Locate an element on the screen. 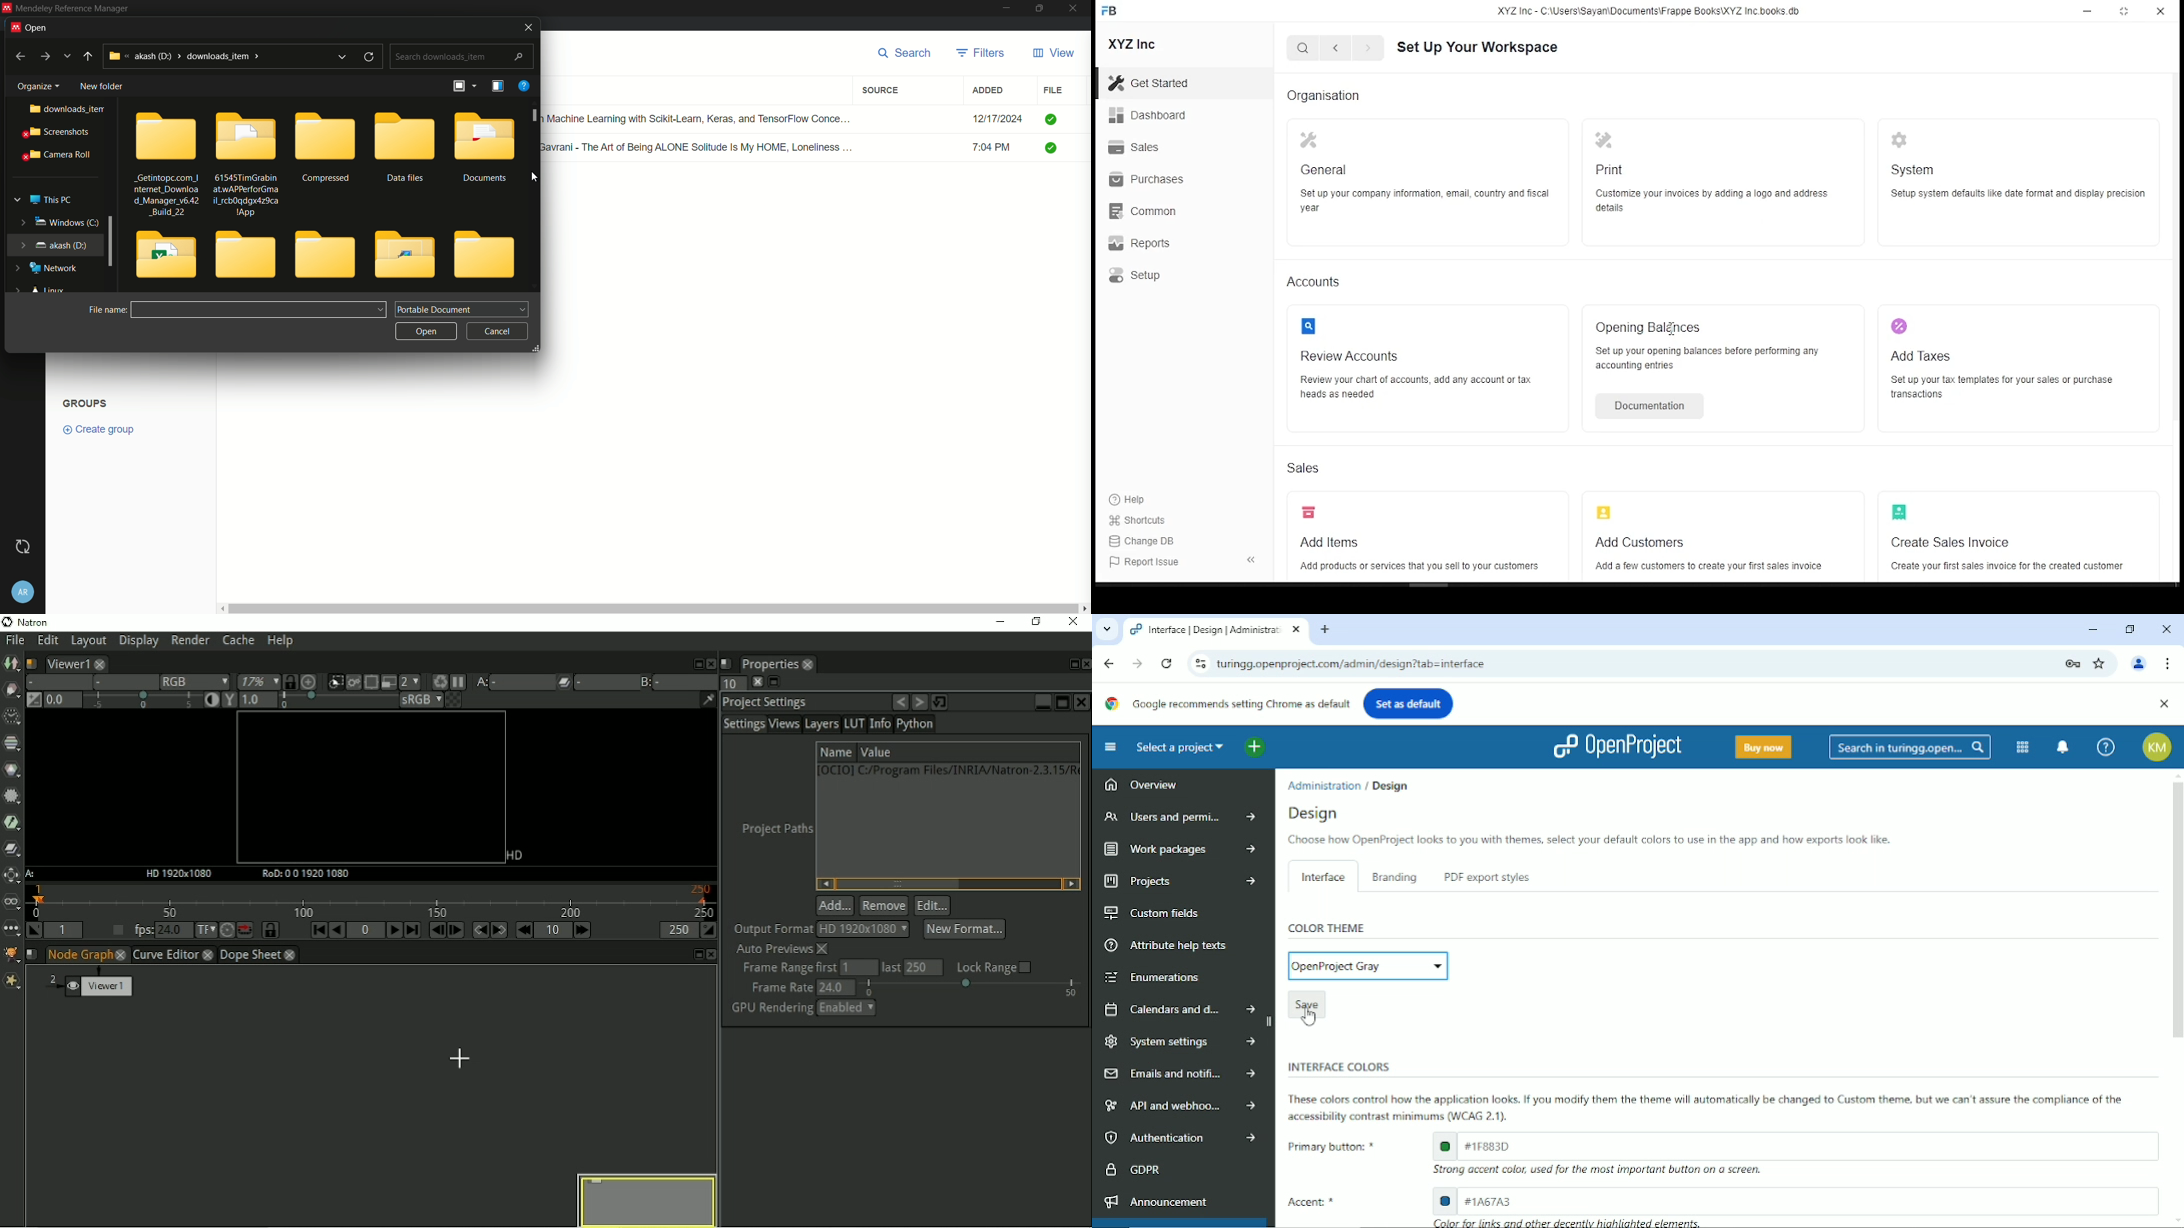 This screenshot has height=1232, width=2184. network is located at coordinates (48, 268).